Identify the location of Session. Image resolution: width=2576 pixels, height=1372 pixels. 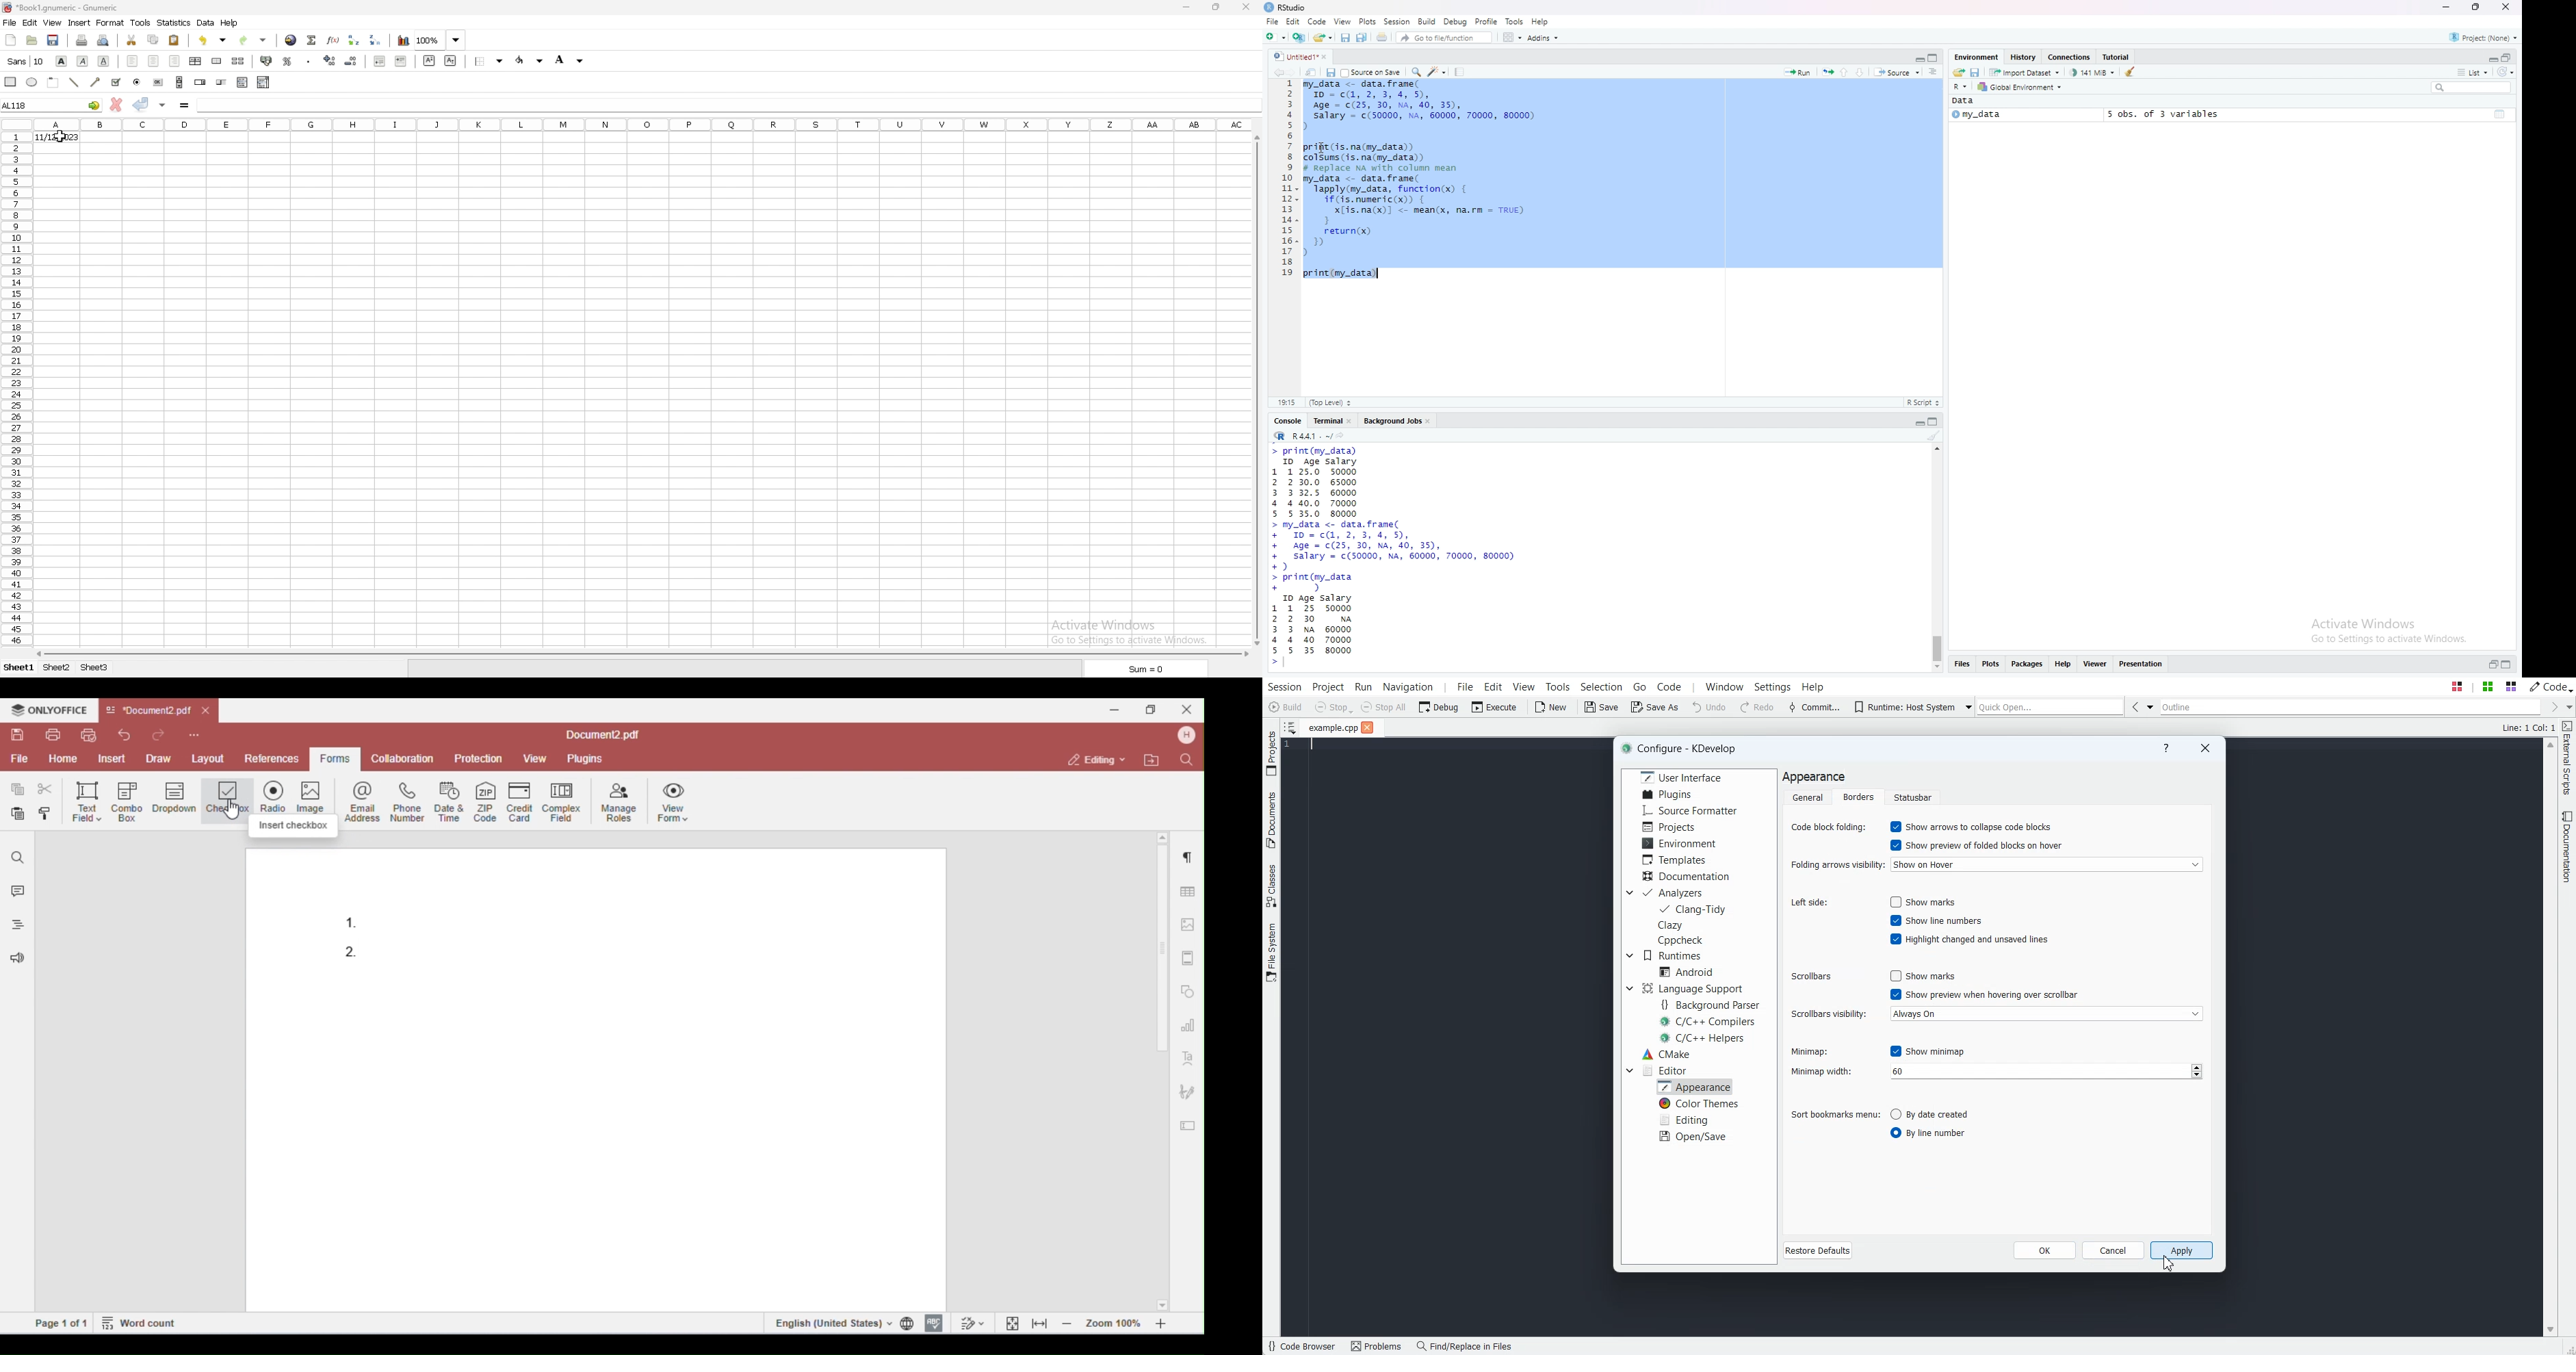
(1398, 21).